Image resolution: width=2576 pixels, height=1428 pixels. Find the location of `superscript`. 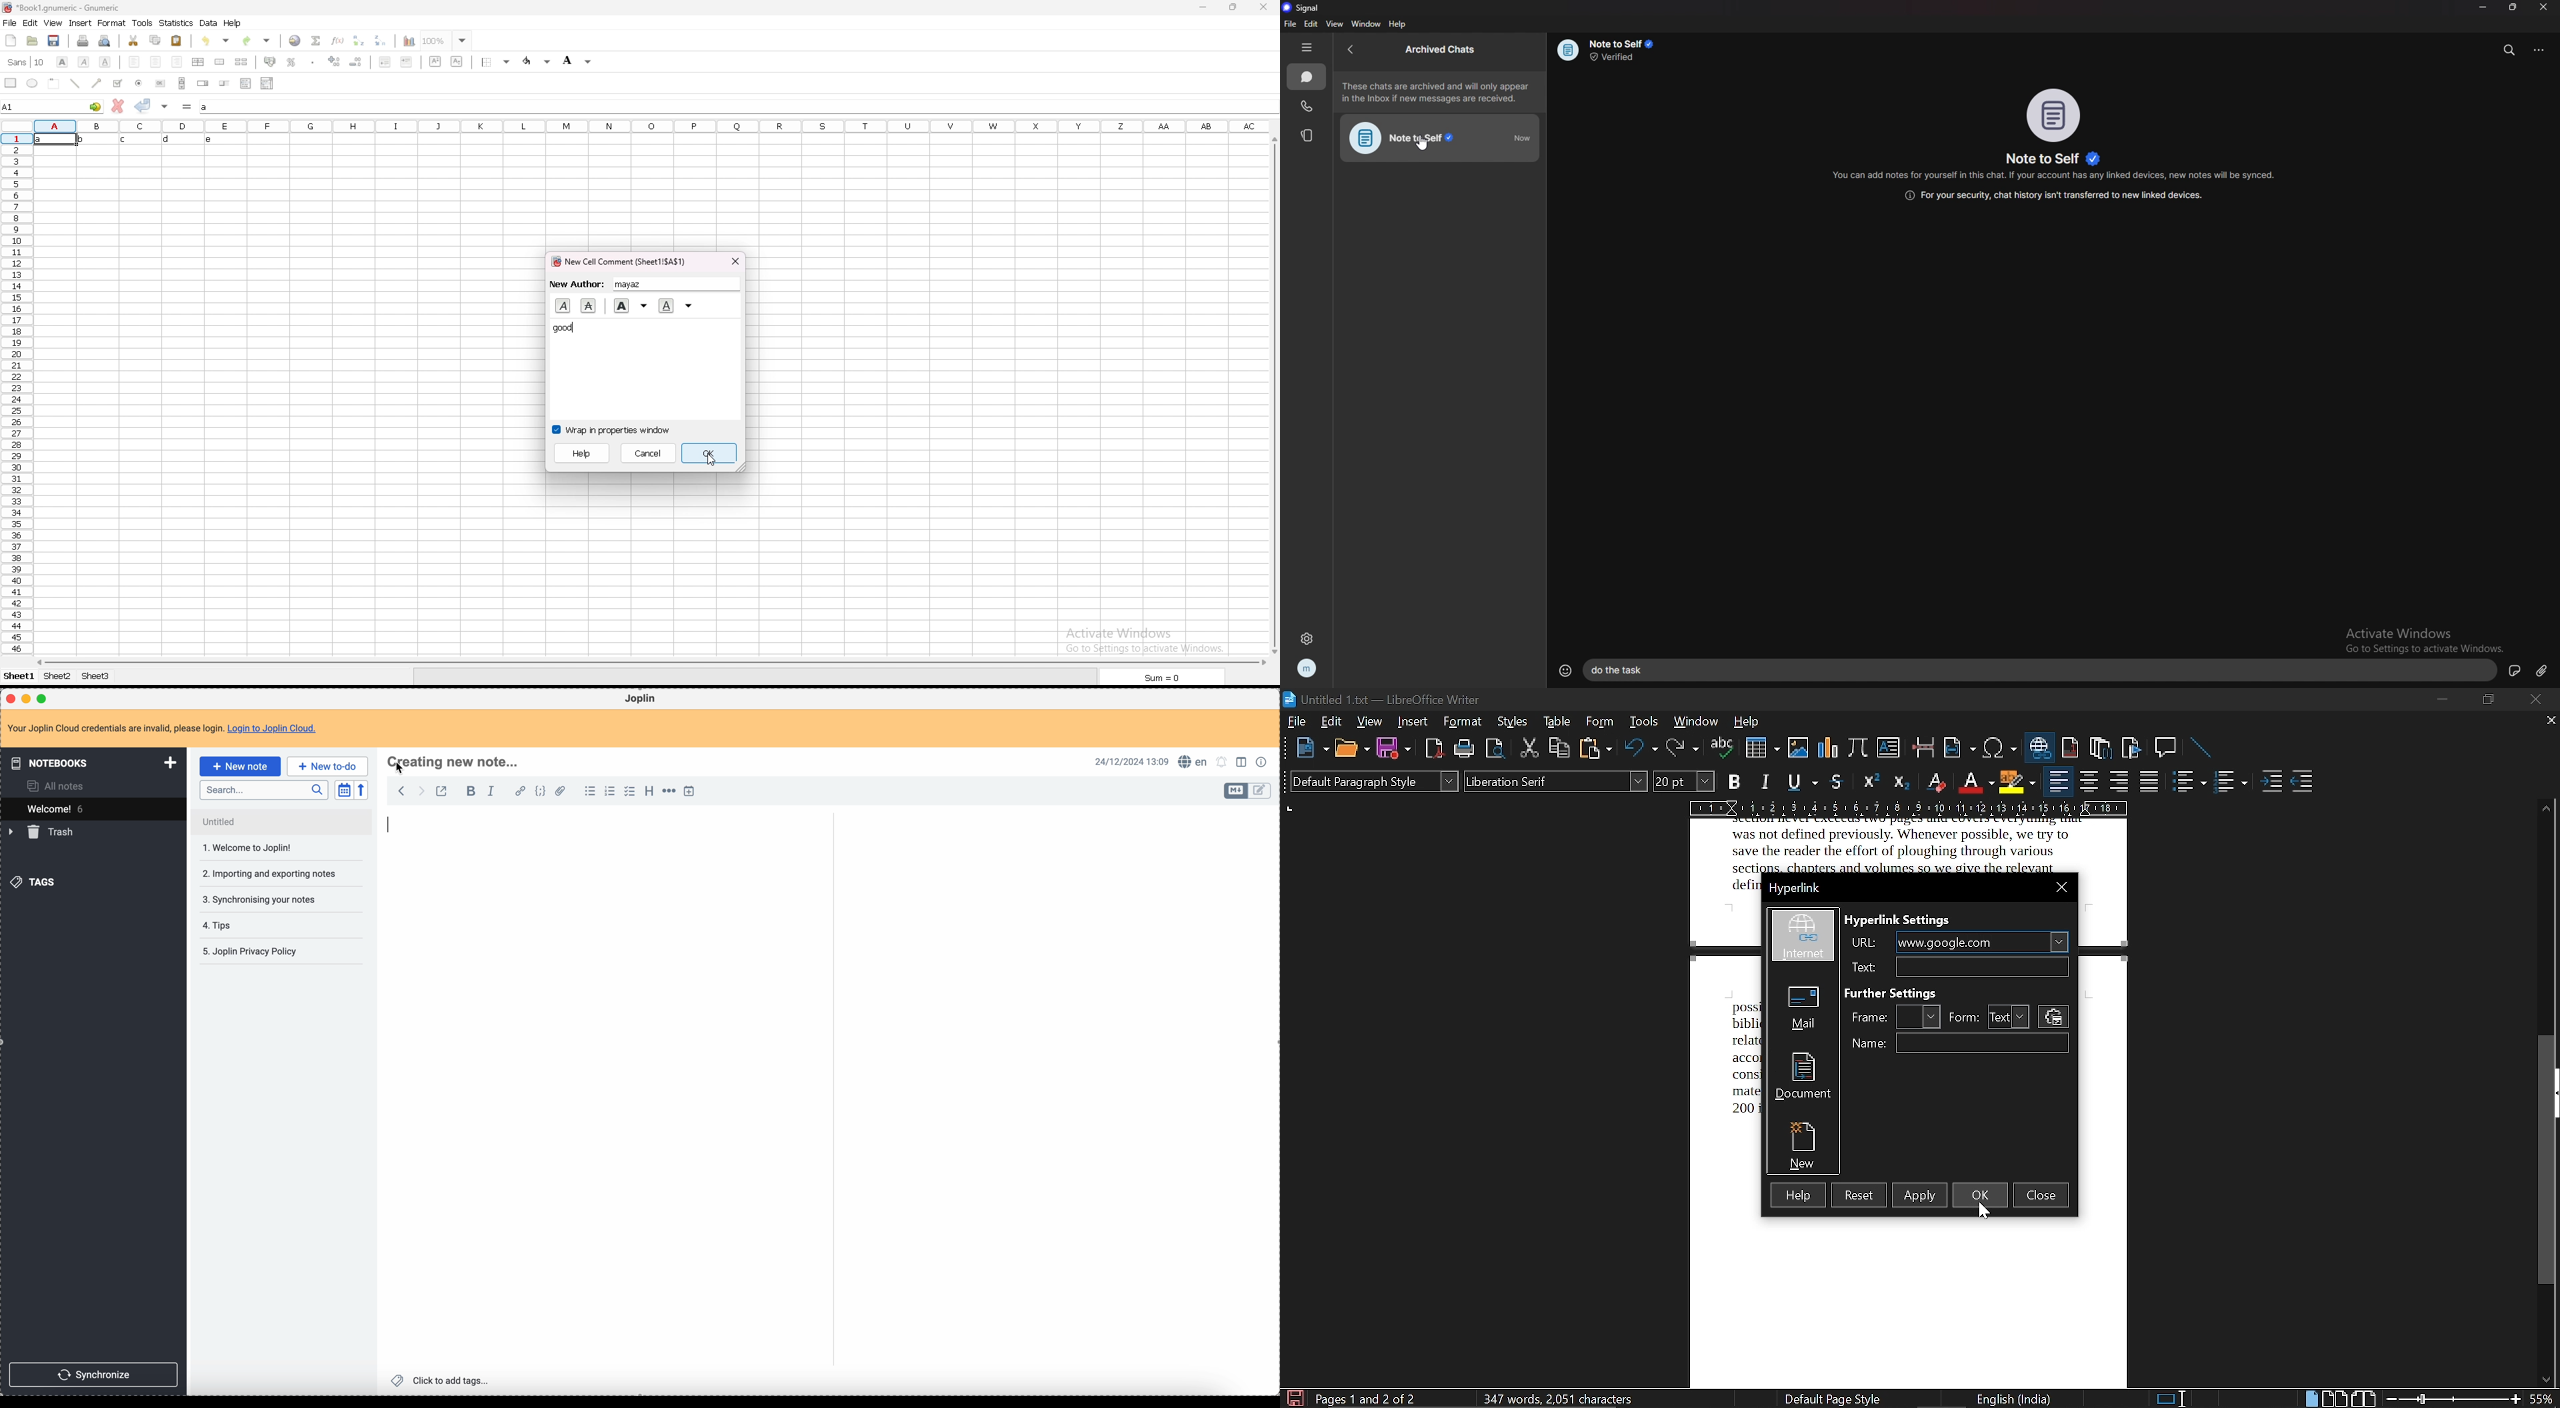

superscript is located at coordinates (1870, 783).